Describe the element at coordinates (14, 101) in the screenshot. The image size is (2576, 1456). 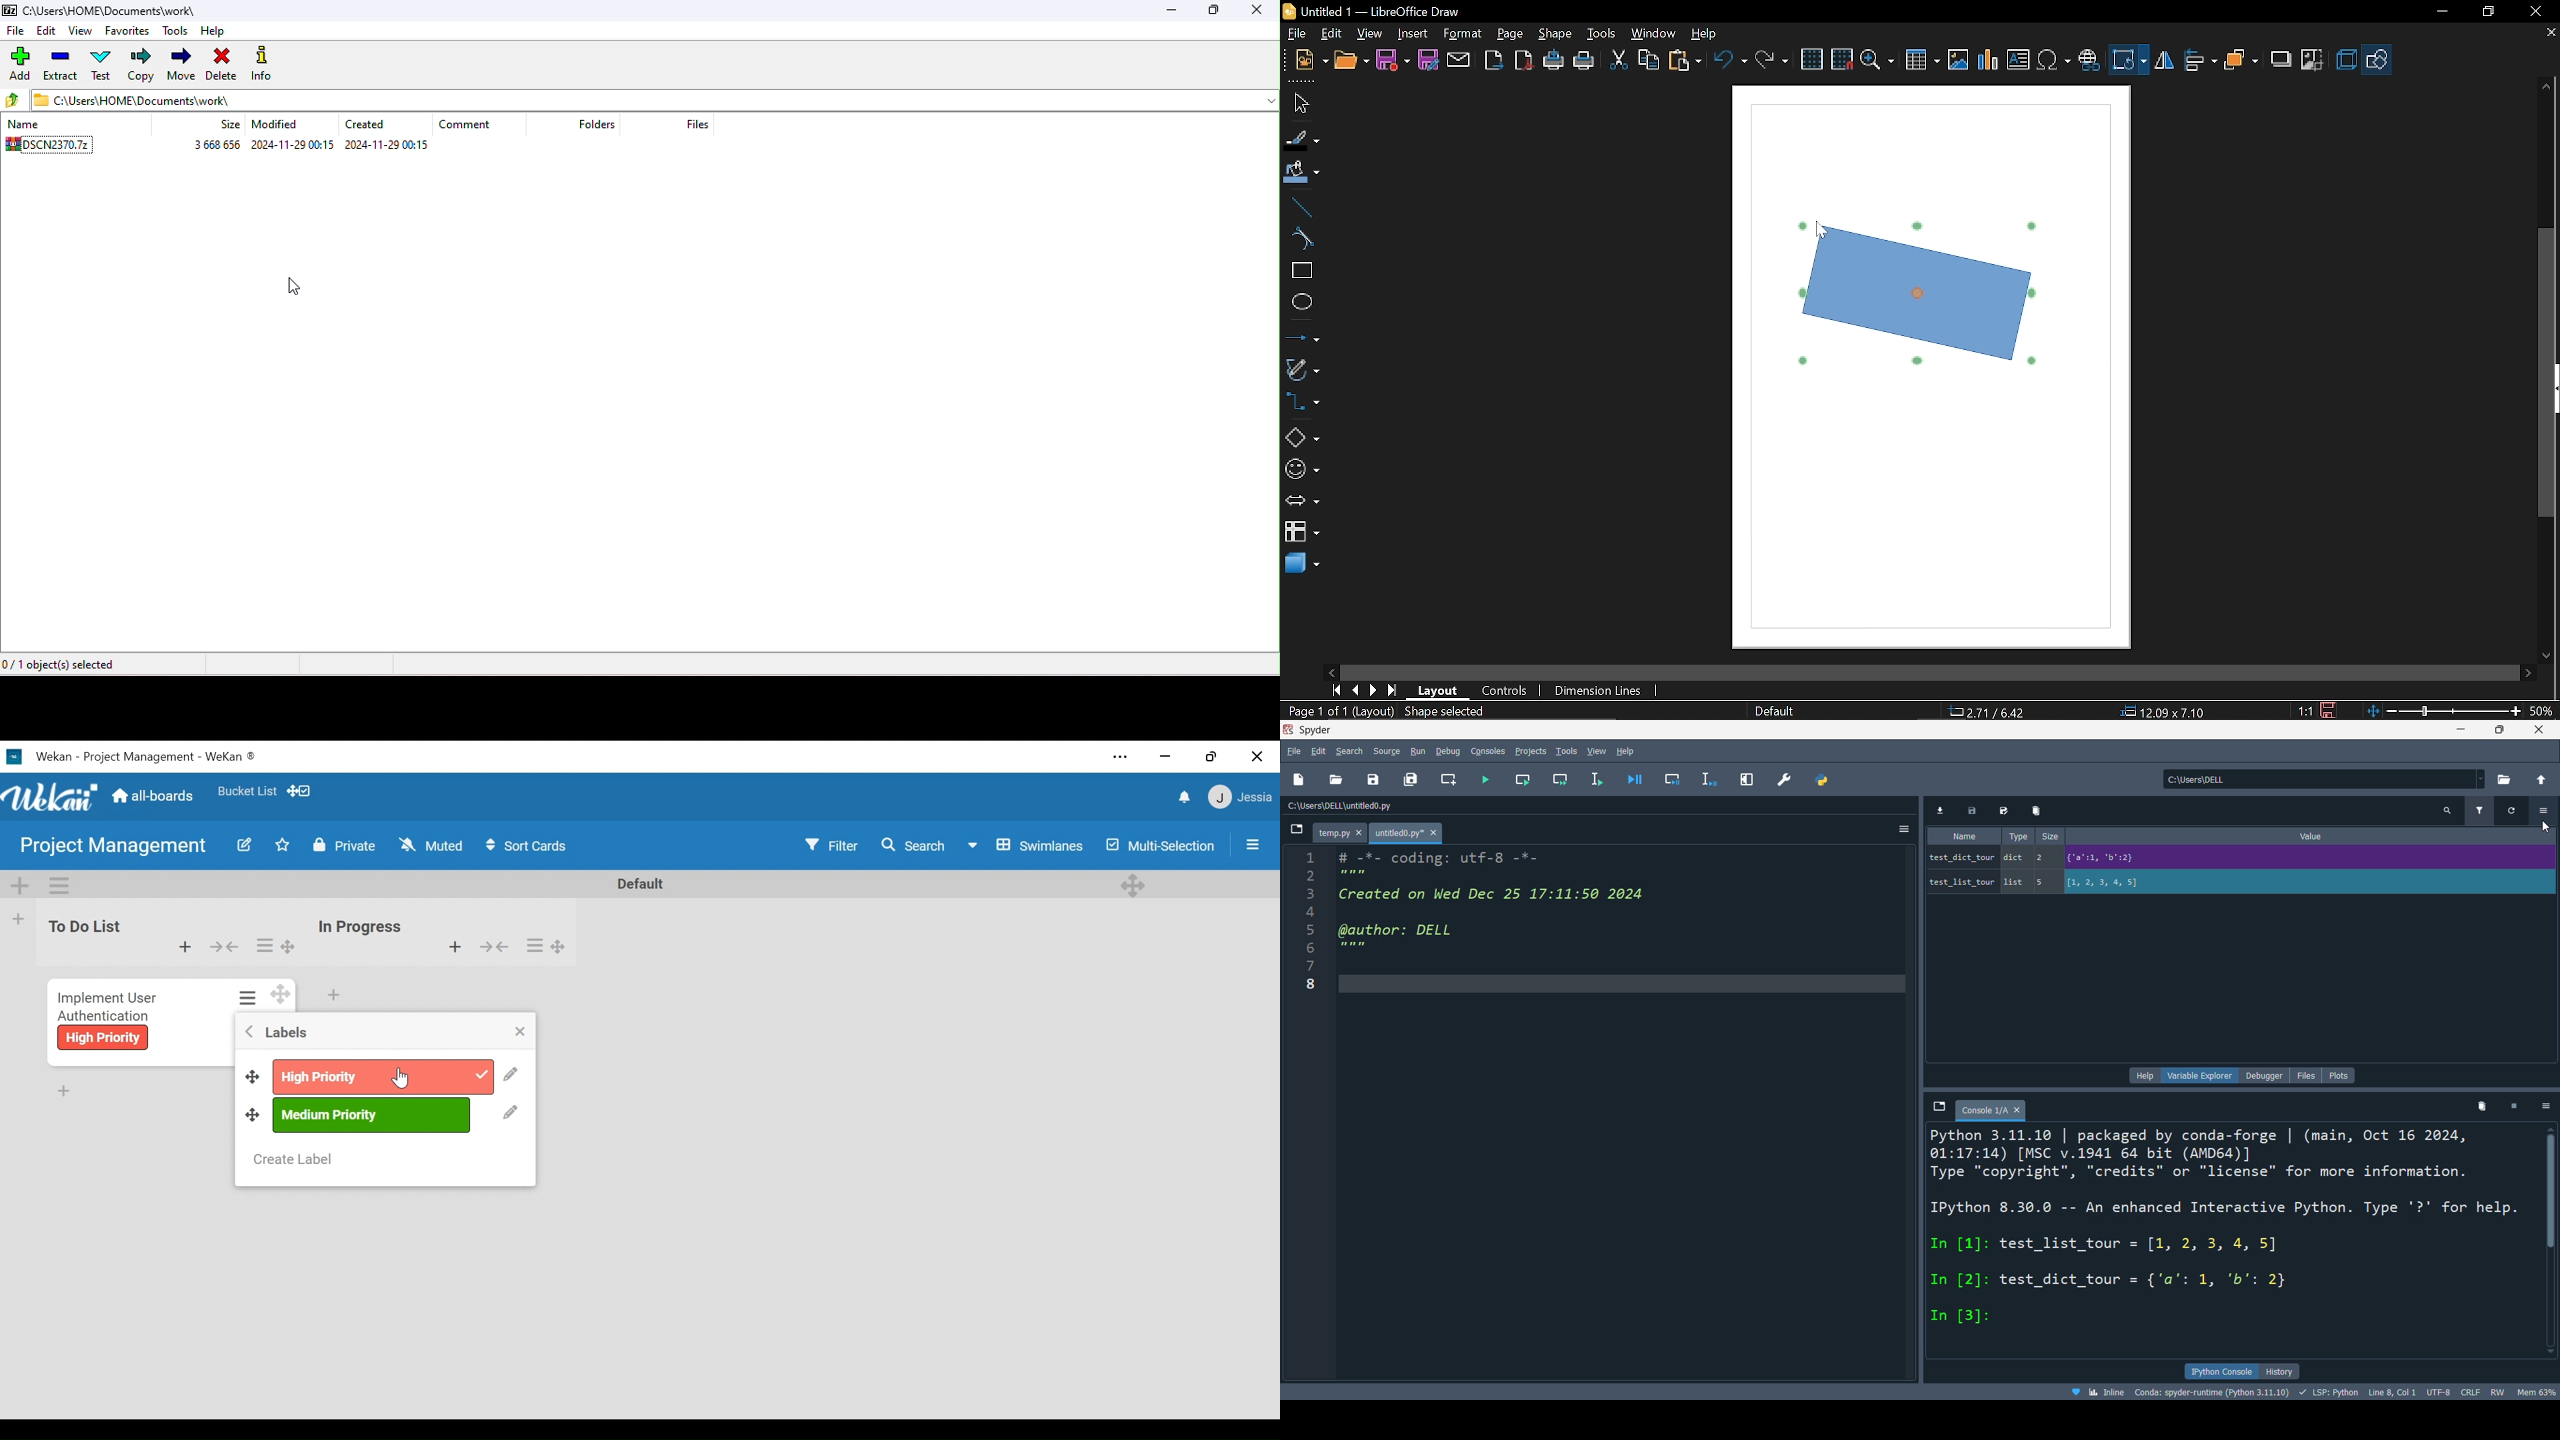
I see `up to previous folder` at that location.